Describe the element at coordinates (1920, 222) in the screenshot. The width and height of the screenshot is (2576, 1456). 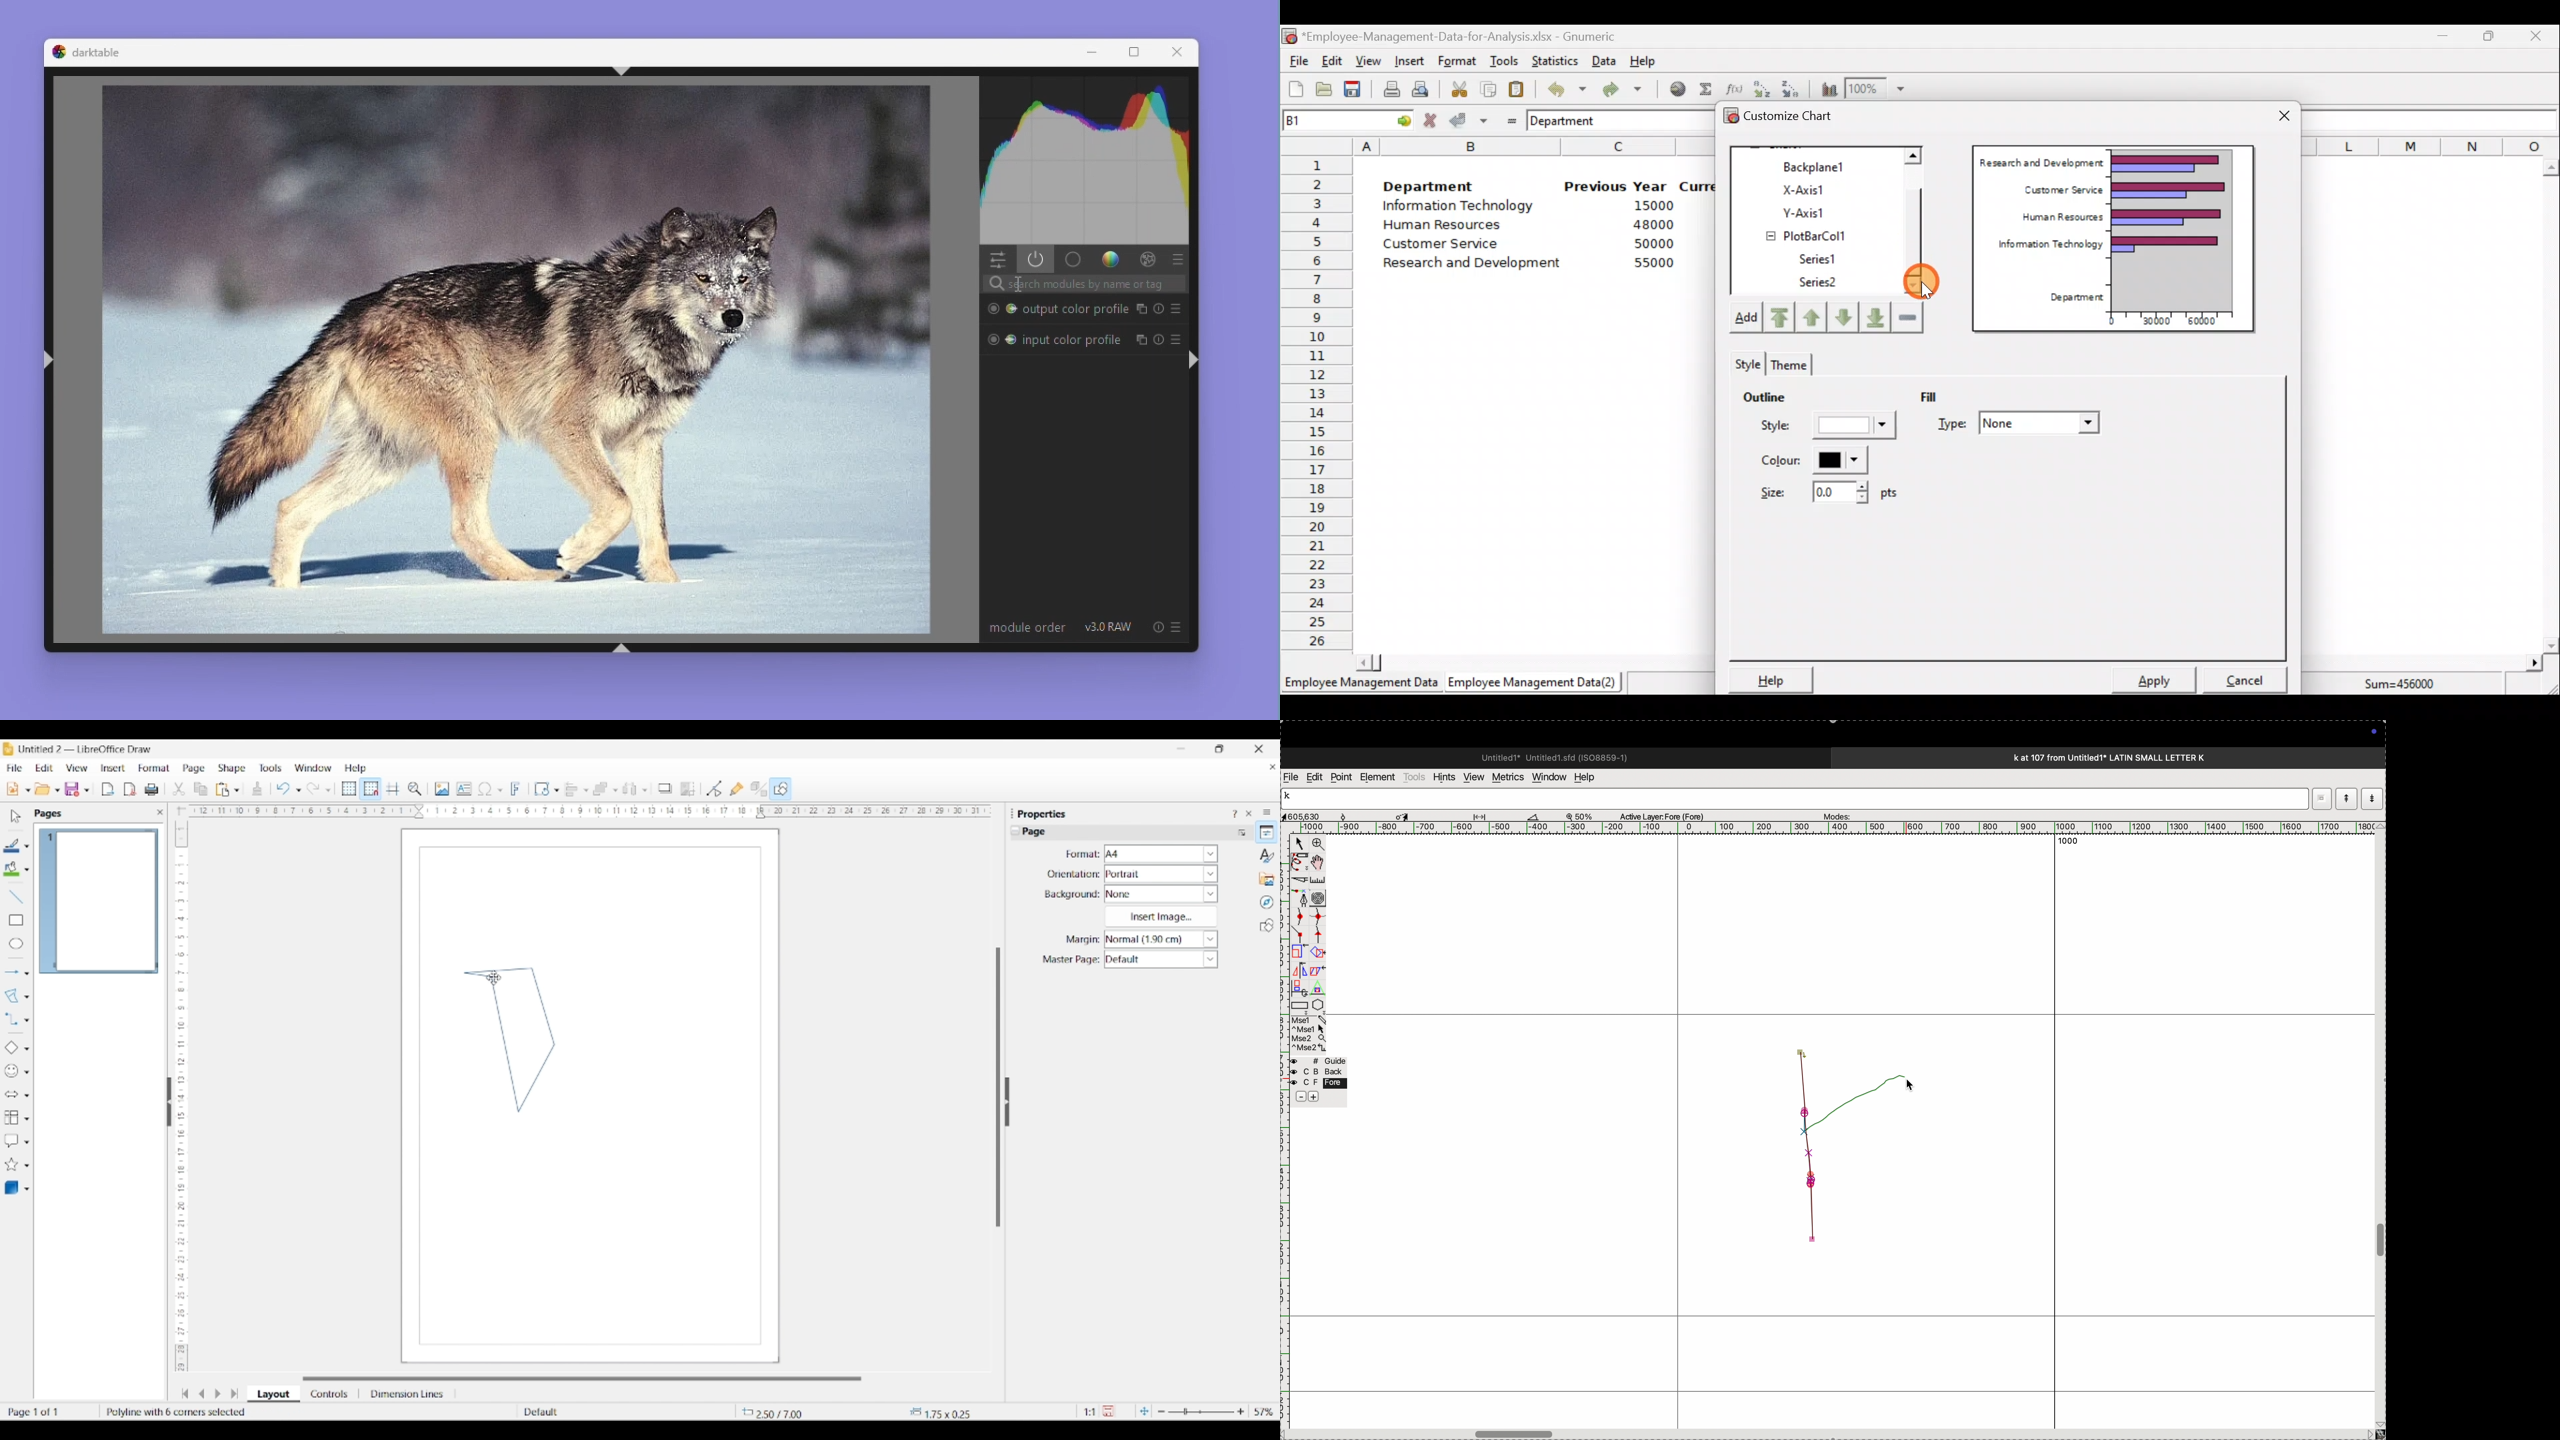
I see `Scroll bar` at that location.